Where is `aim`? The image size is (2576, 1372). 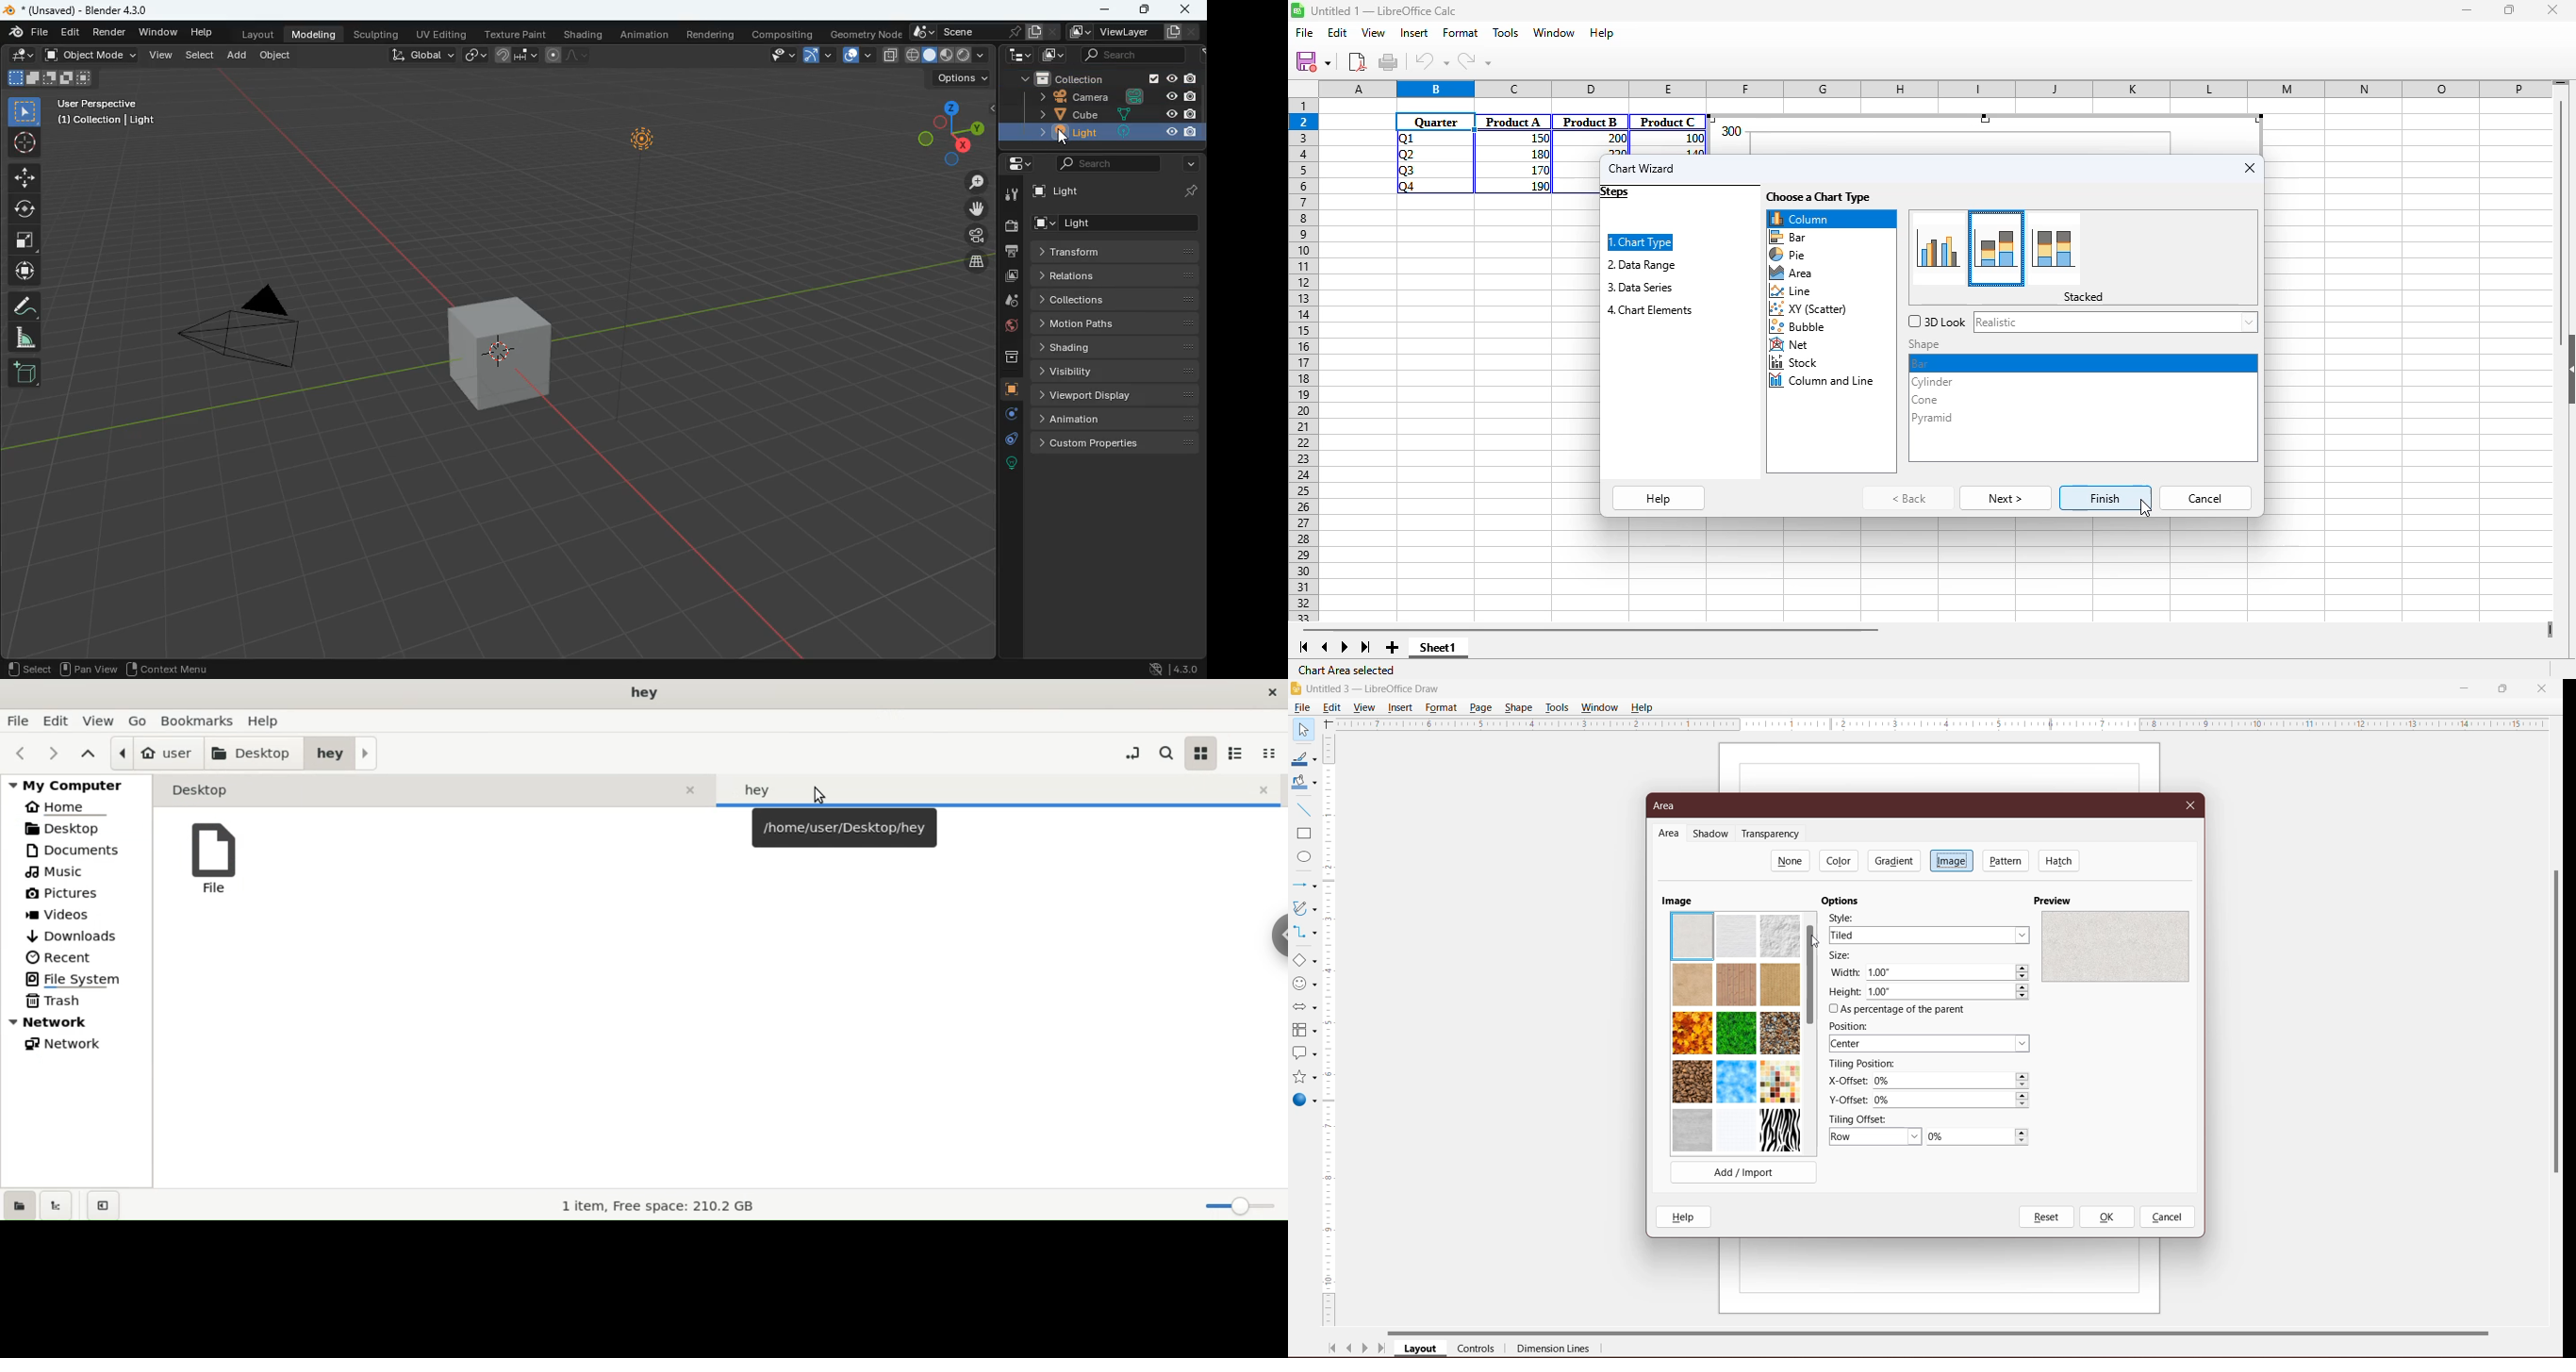
aim is located at coordinates (26, 144).